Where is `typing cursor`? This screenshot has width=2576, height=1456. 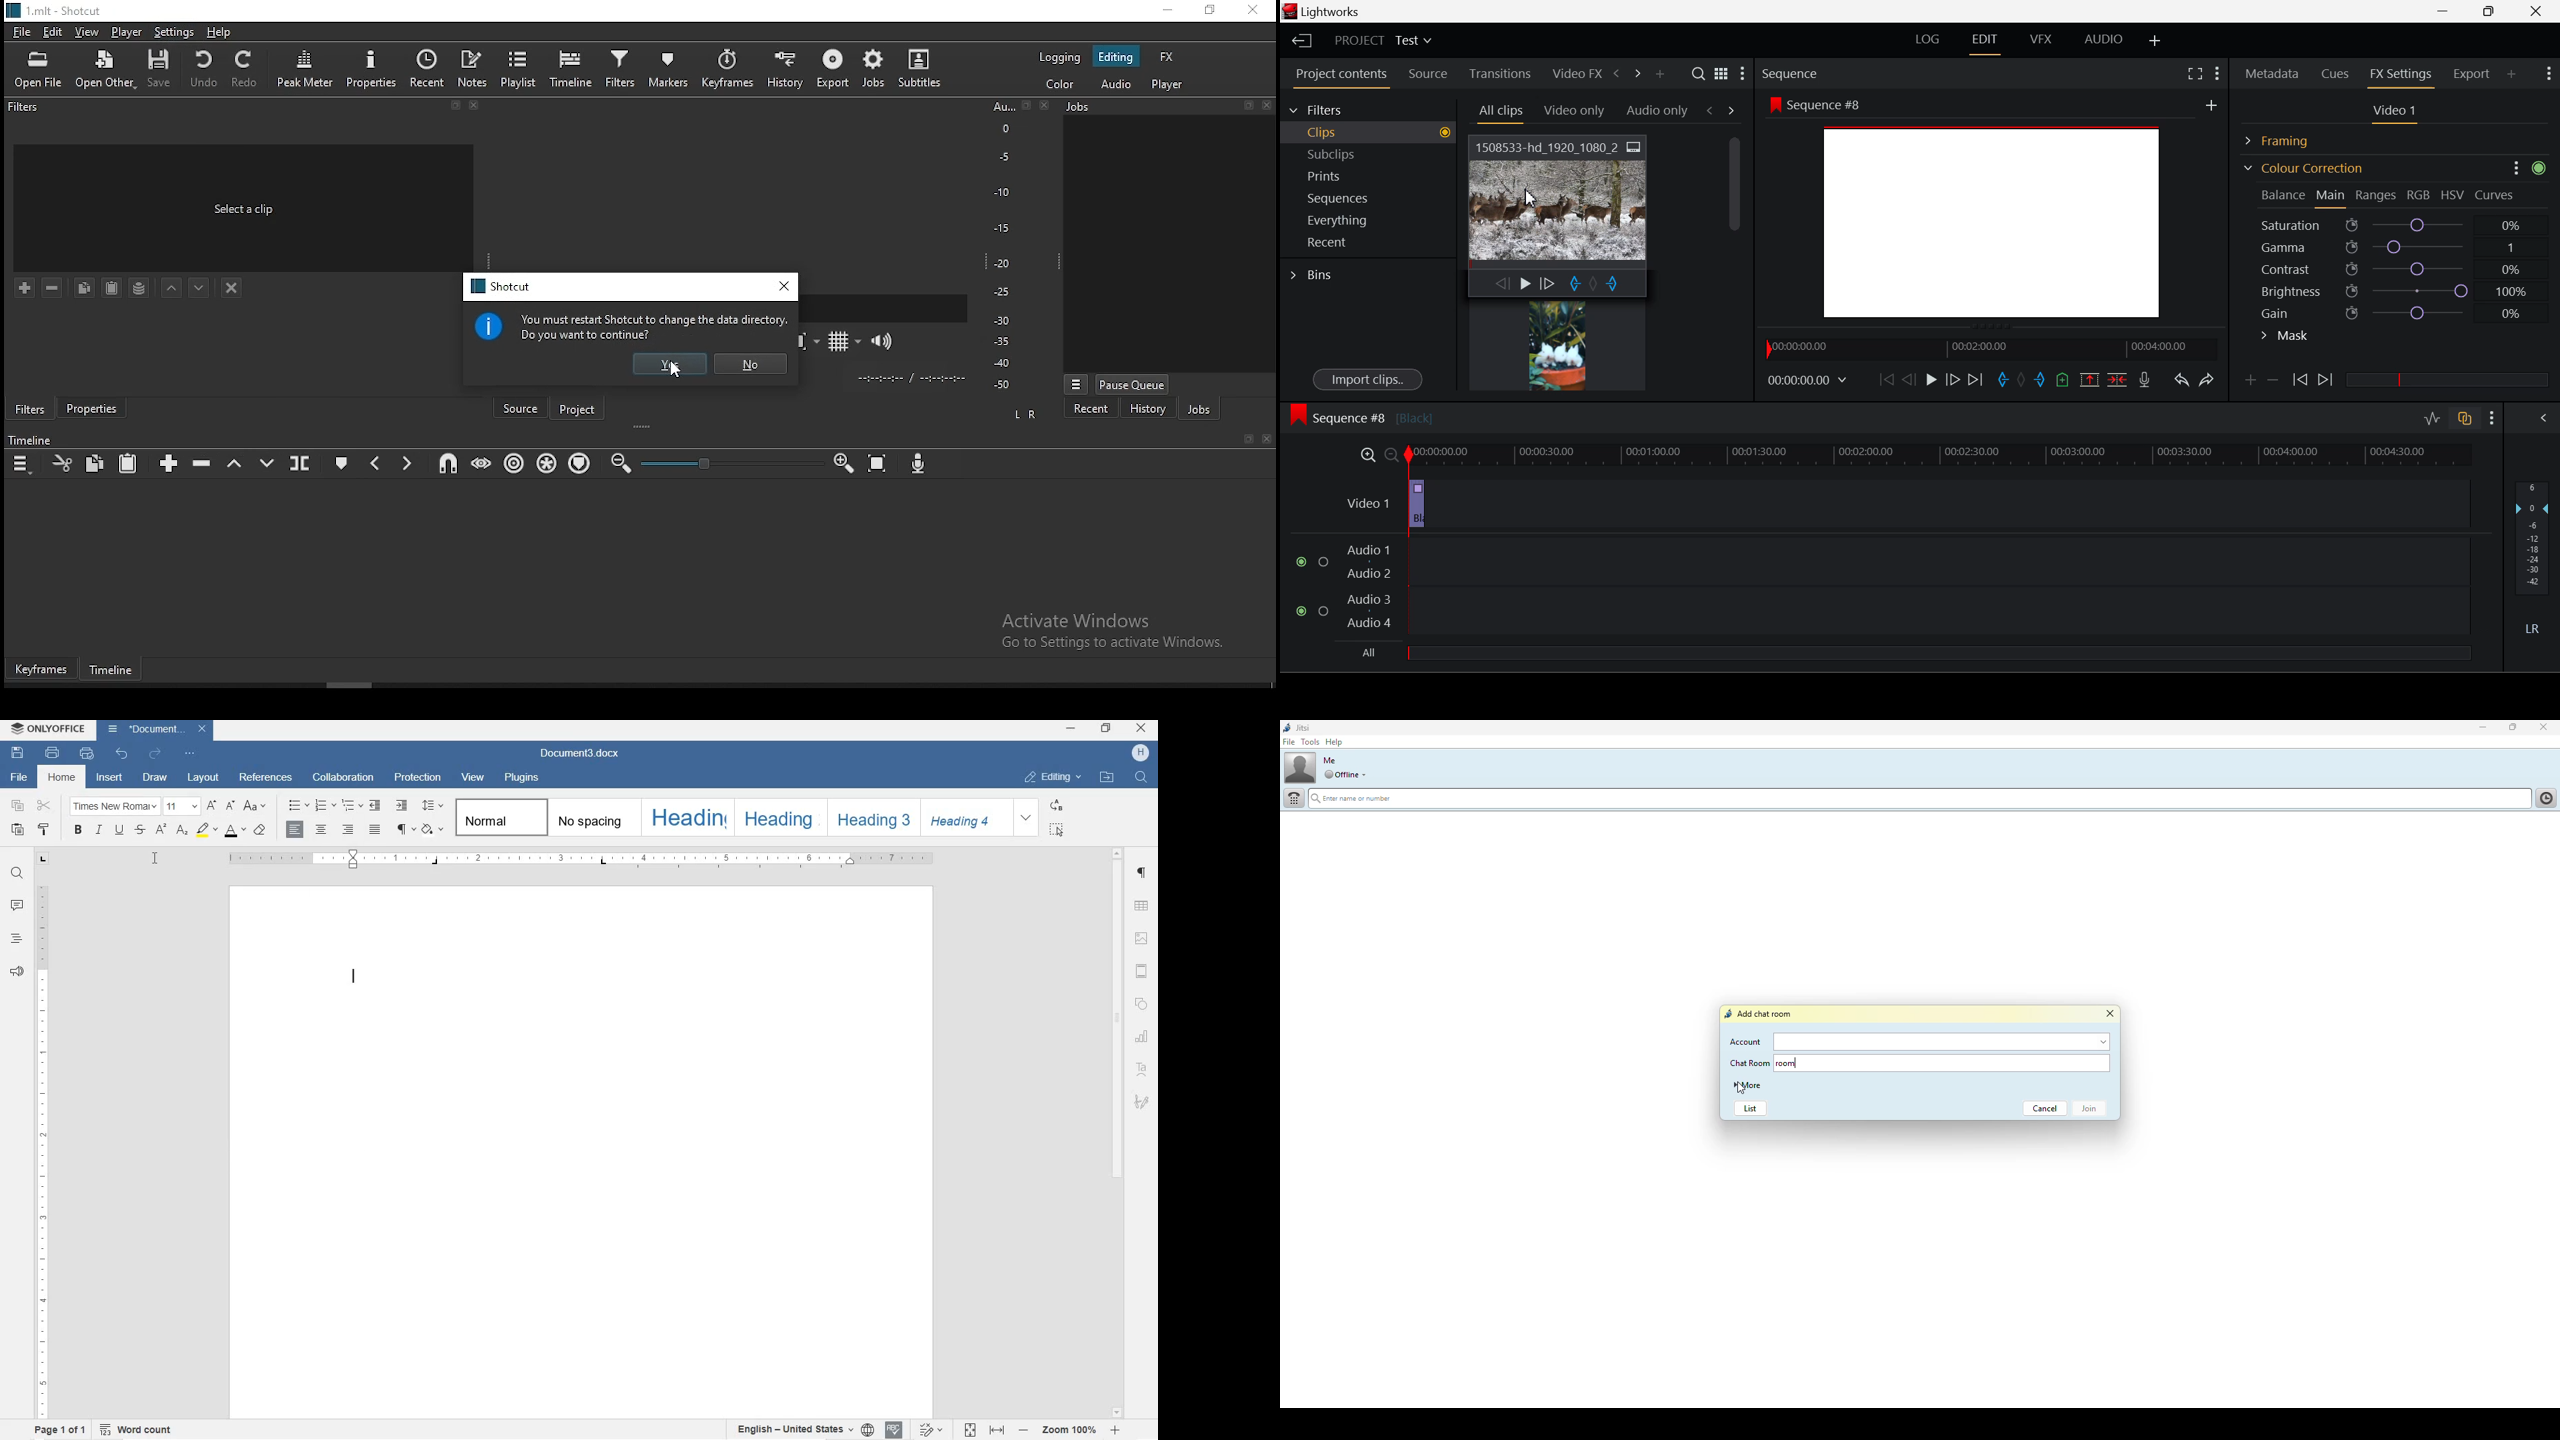
typing cursor is located at coordinates (1796, 1065).